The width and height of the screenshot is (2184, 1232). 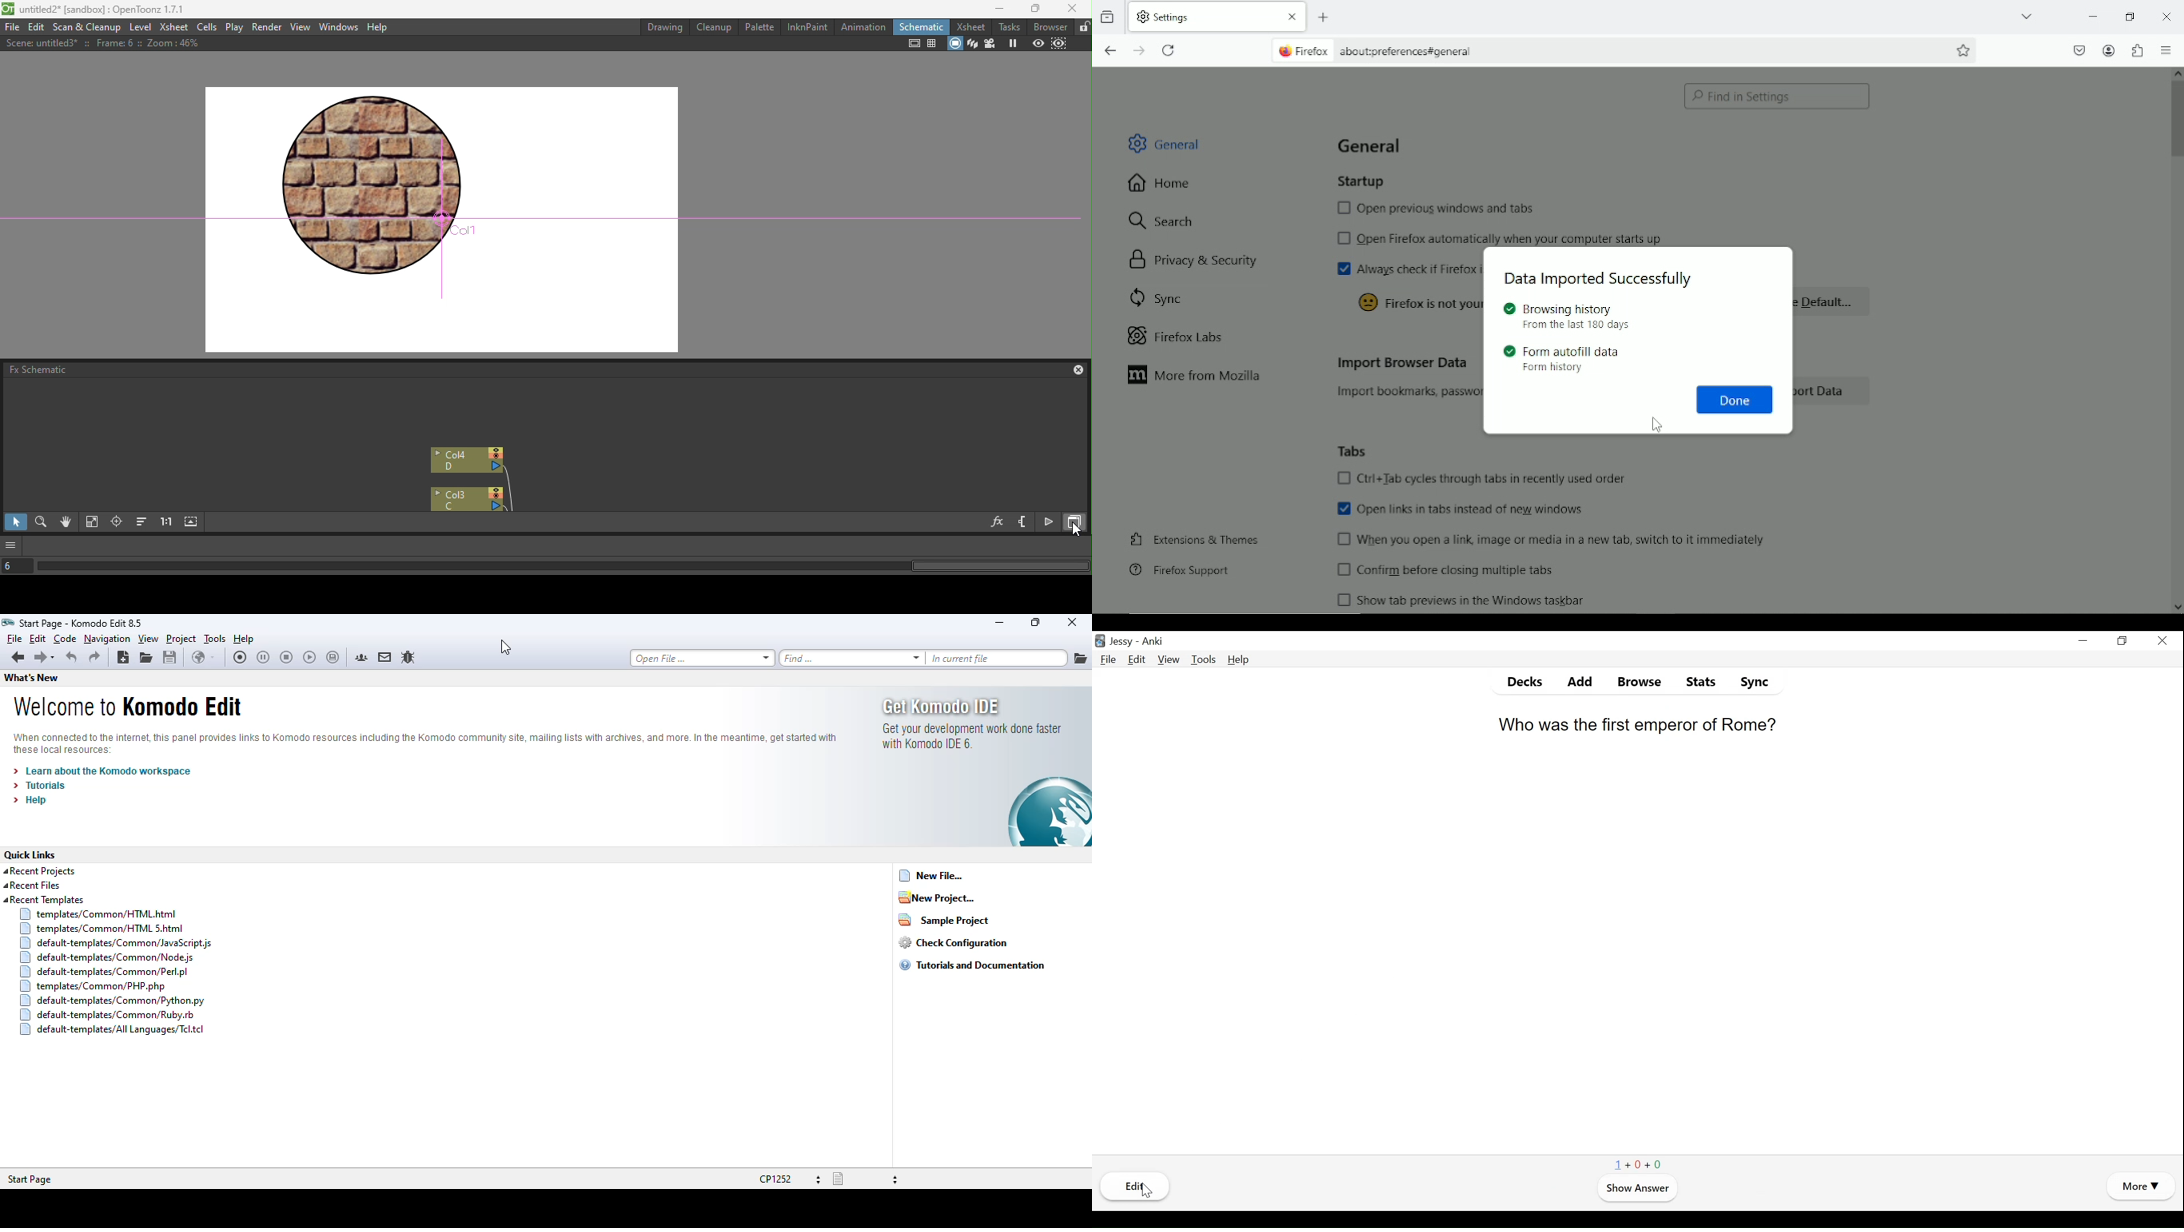 I want to click on Who was the first emperor of Rome?, so click(x=1638, y=724).